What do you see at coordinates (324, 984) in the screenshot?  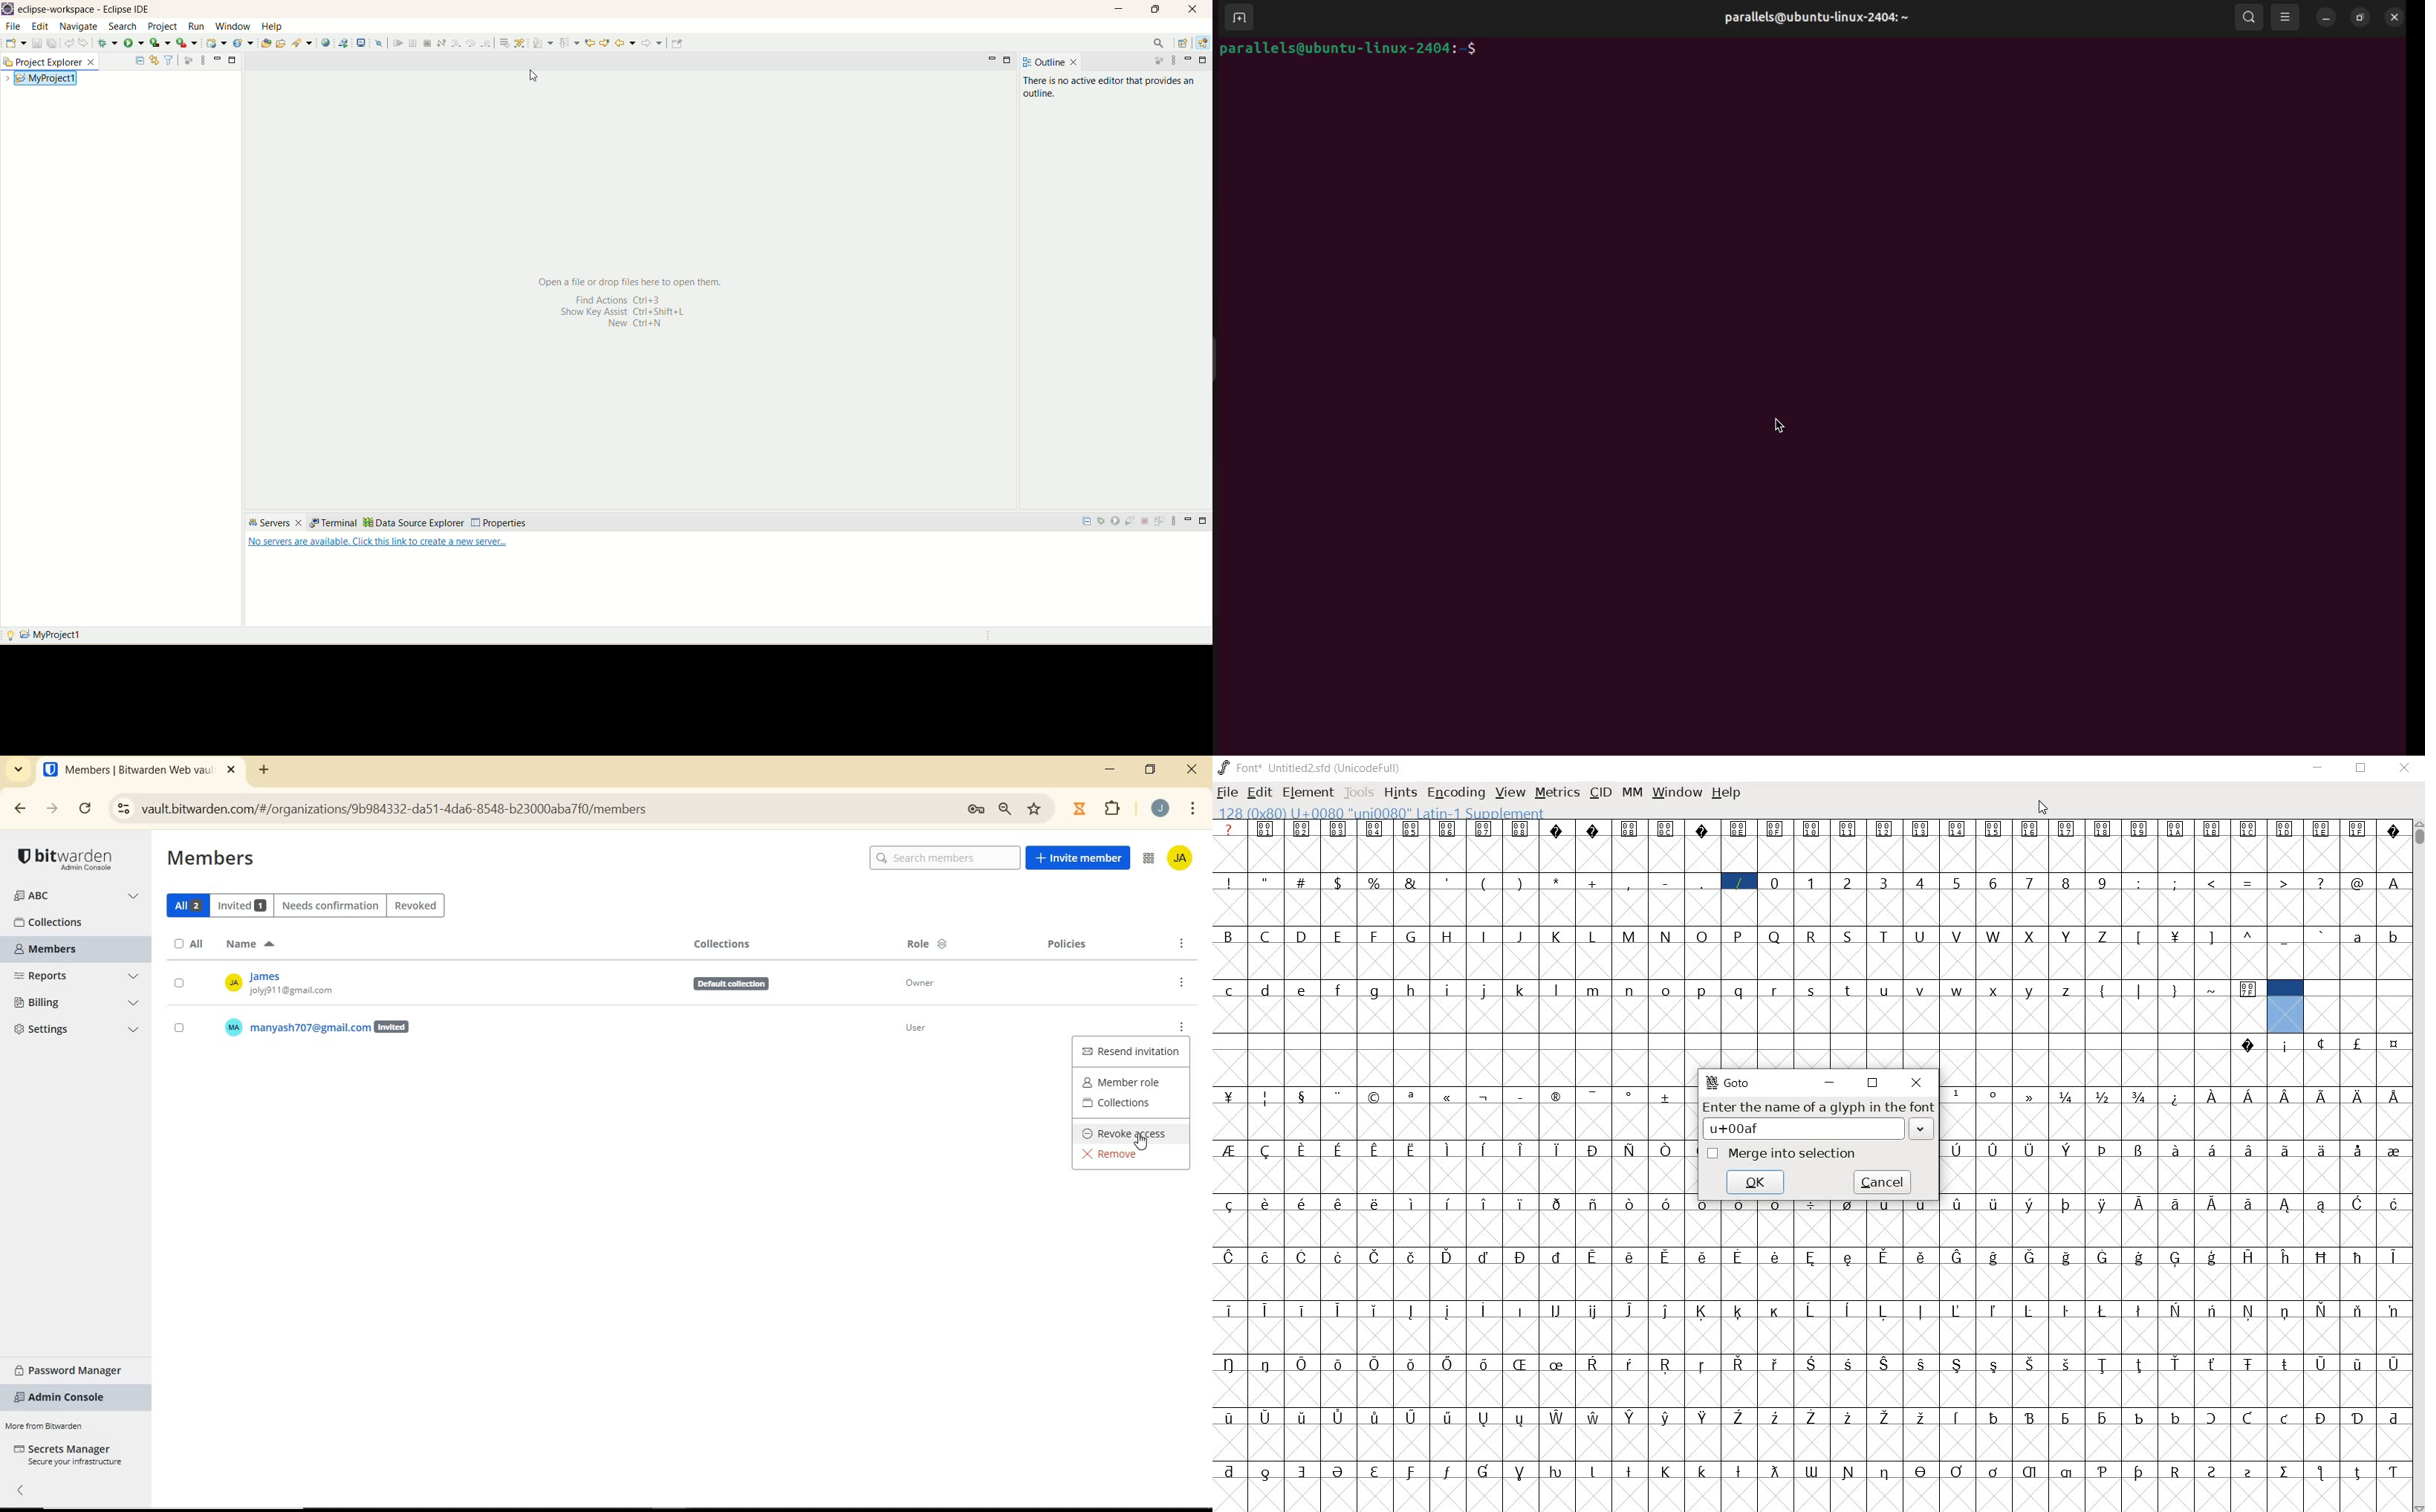 I see `OWNER` at bounding box center [324, 984].